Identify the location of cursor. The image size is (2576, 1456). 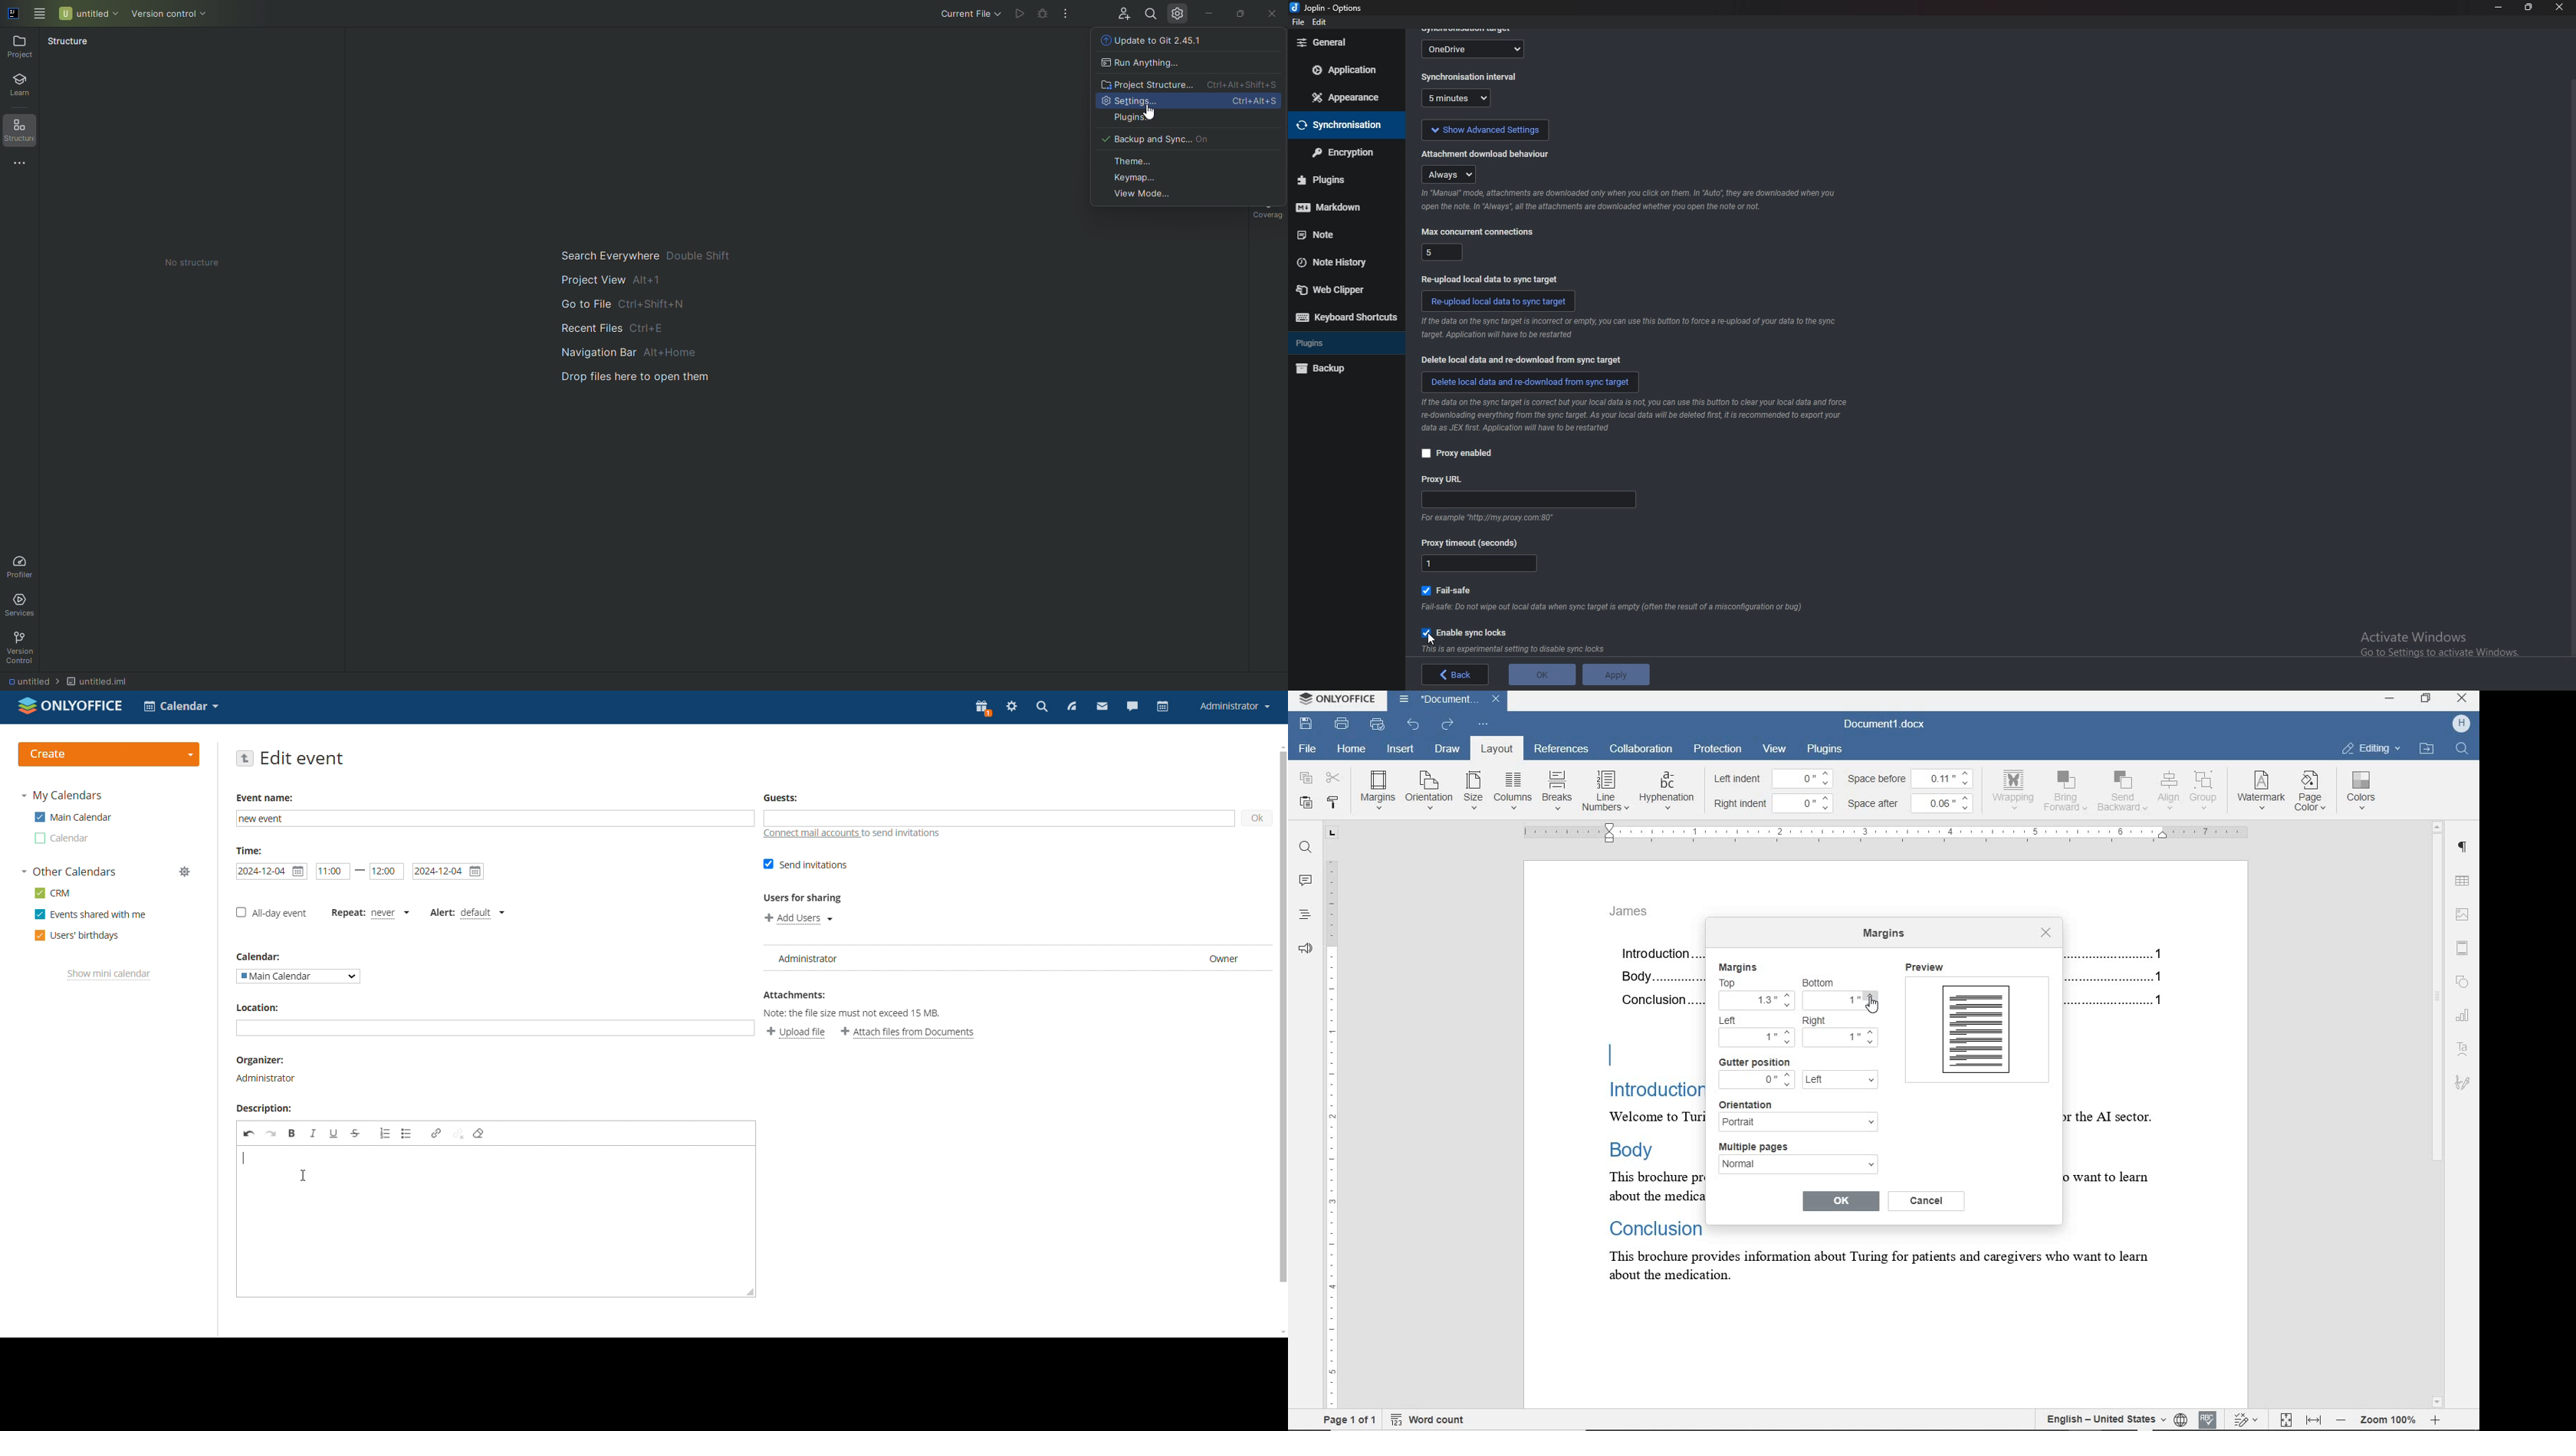
(1872, 1004).